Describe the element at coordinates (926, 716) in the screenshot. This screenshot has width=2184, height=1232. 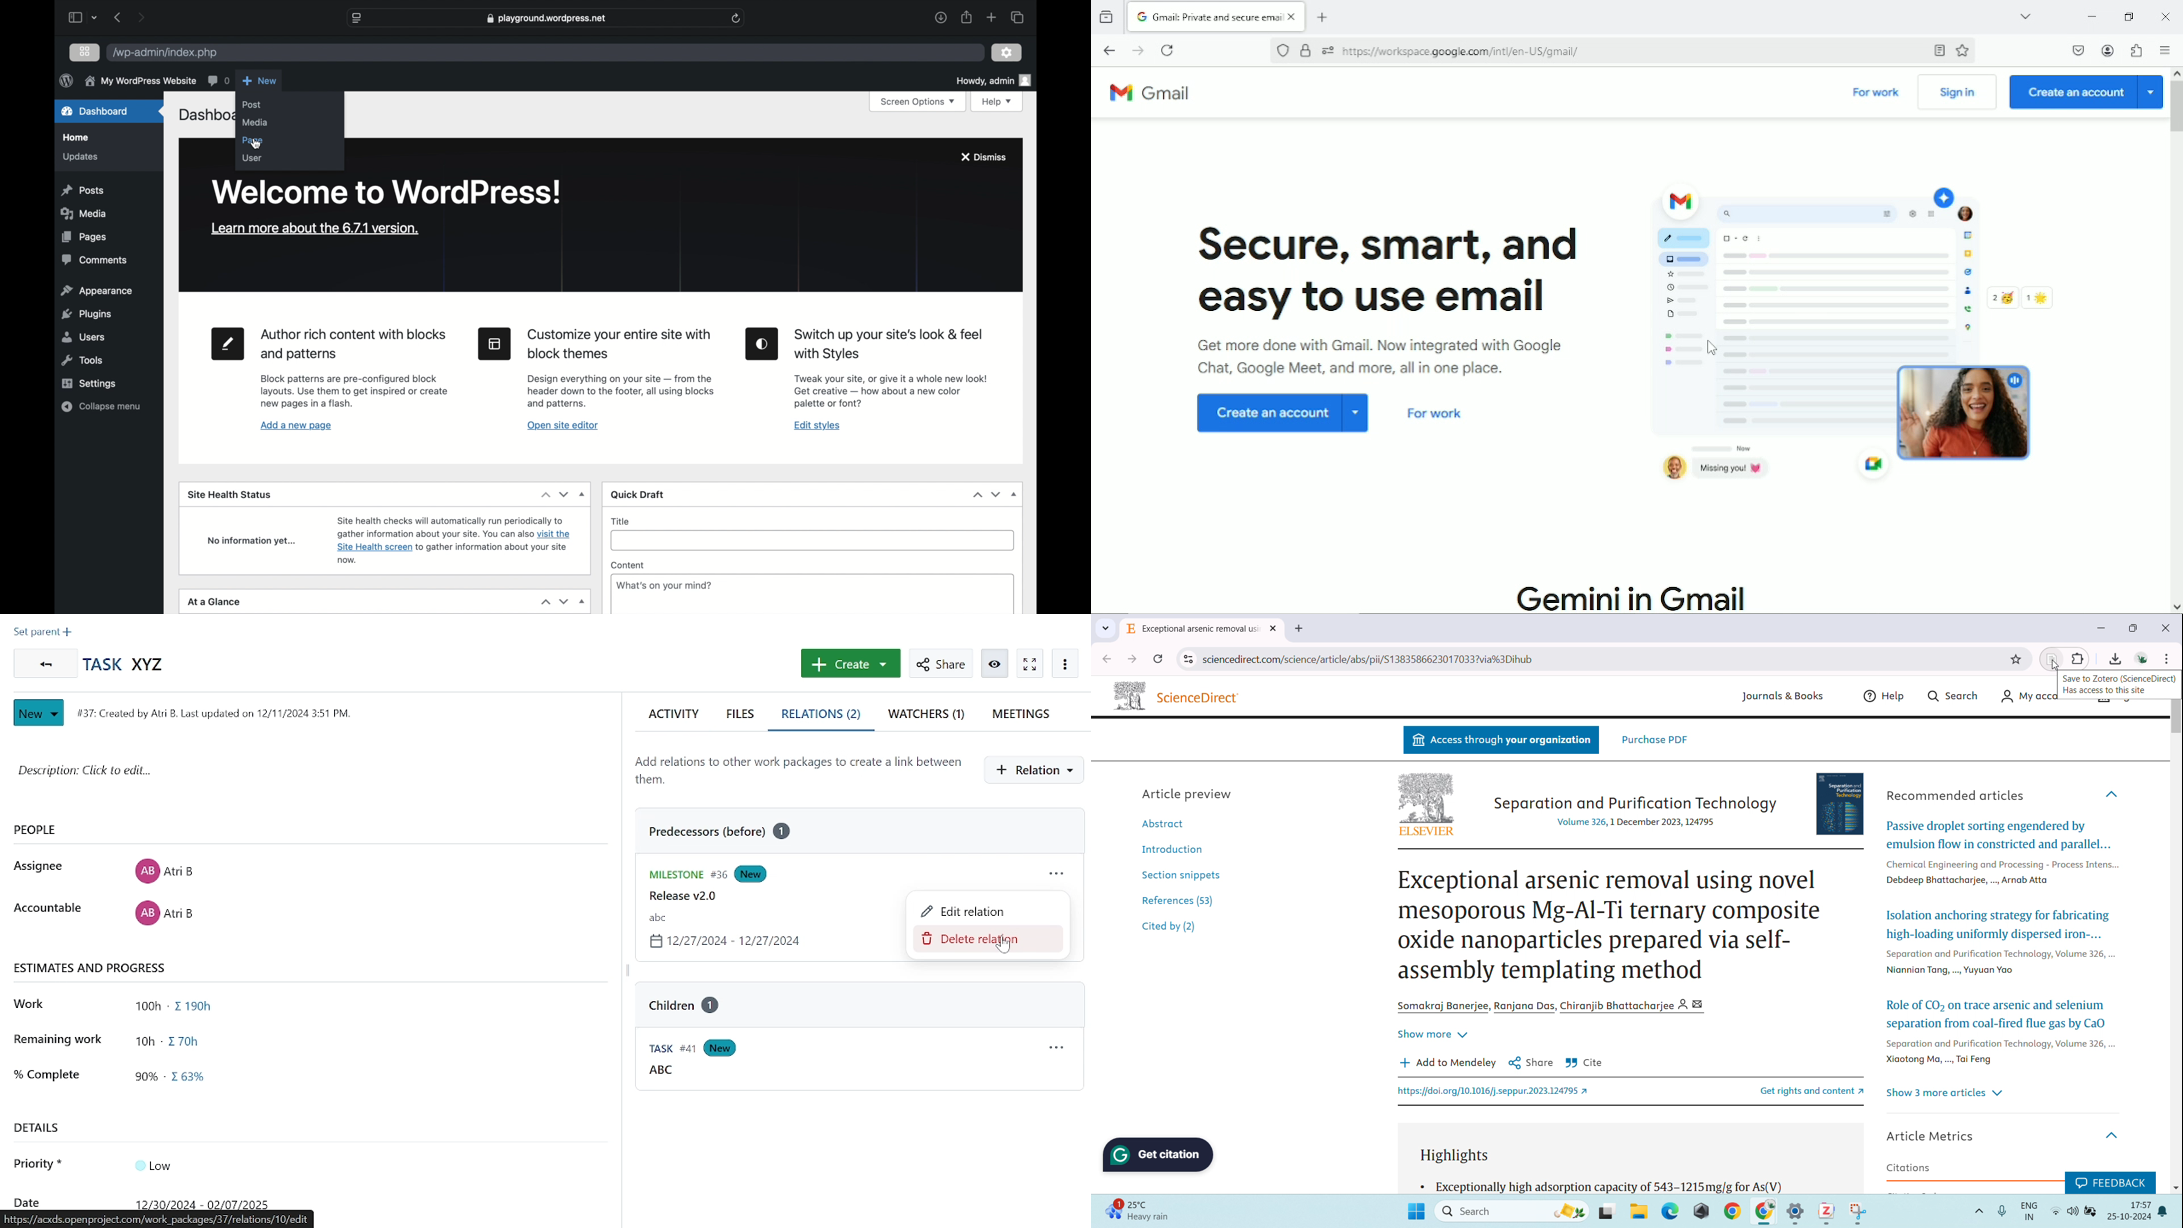
I see `watchers` at that location.